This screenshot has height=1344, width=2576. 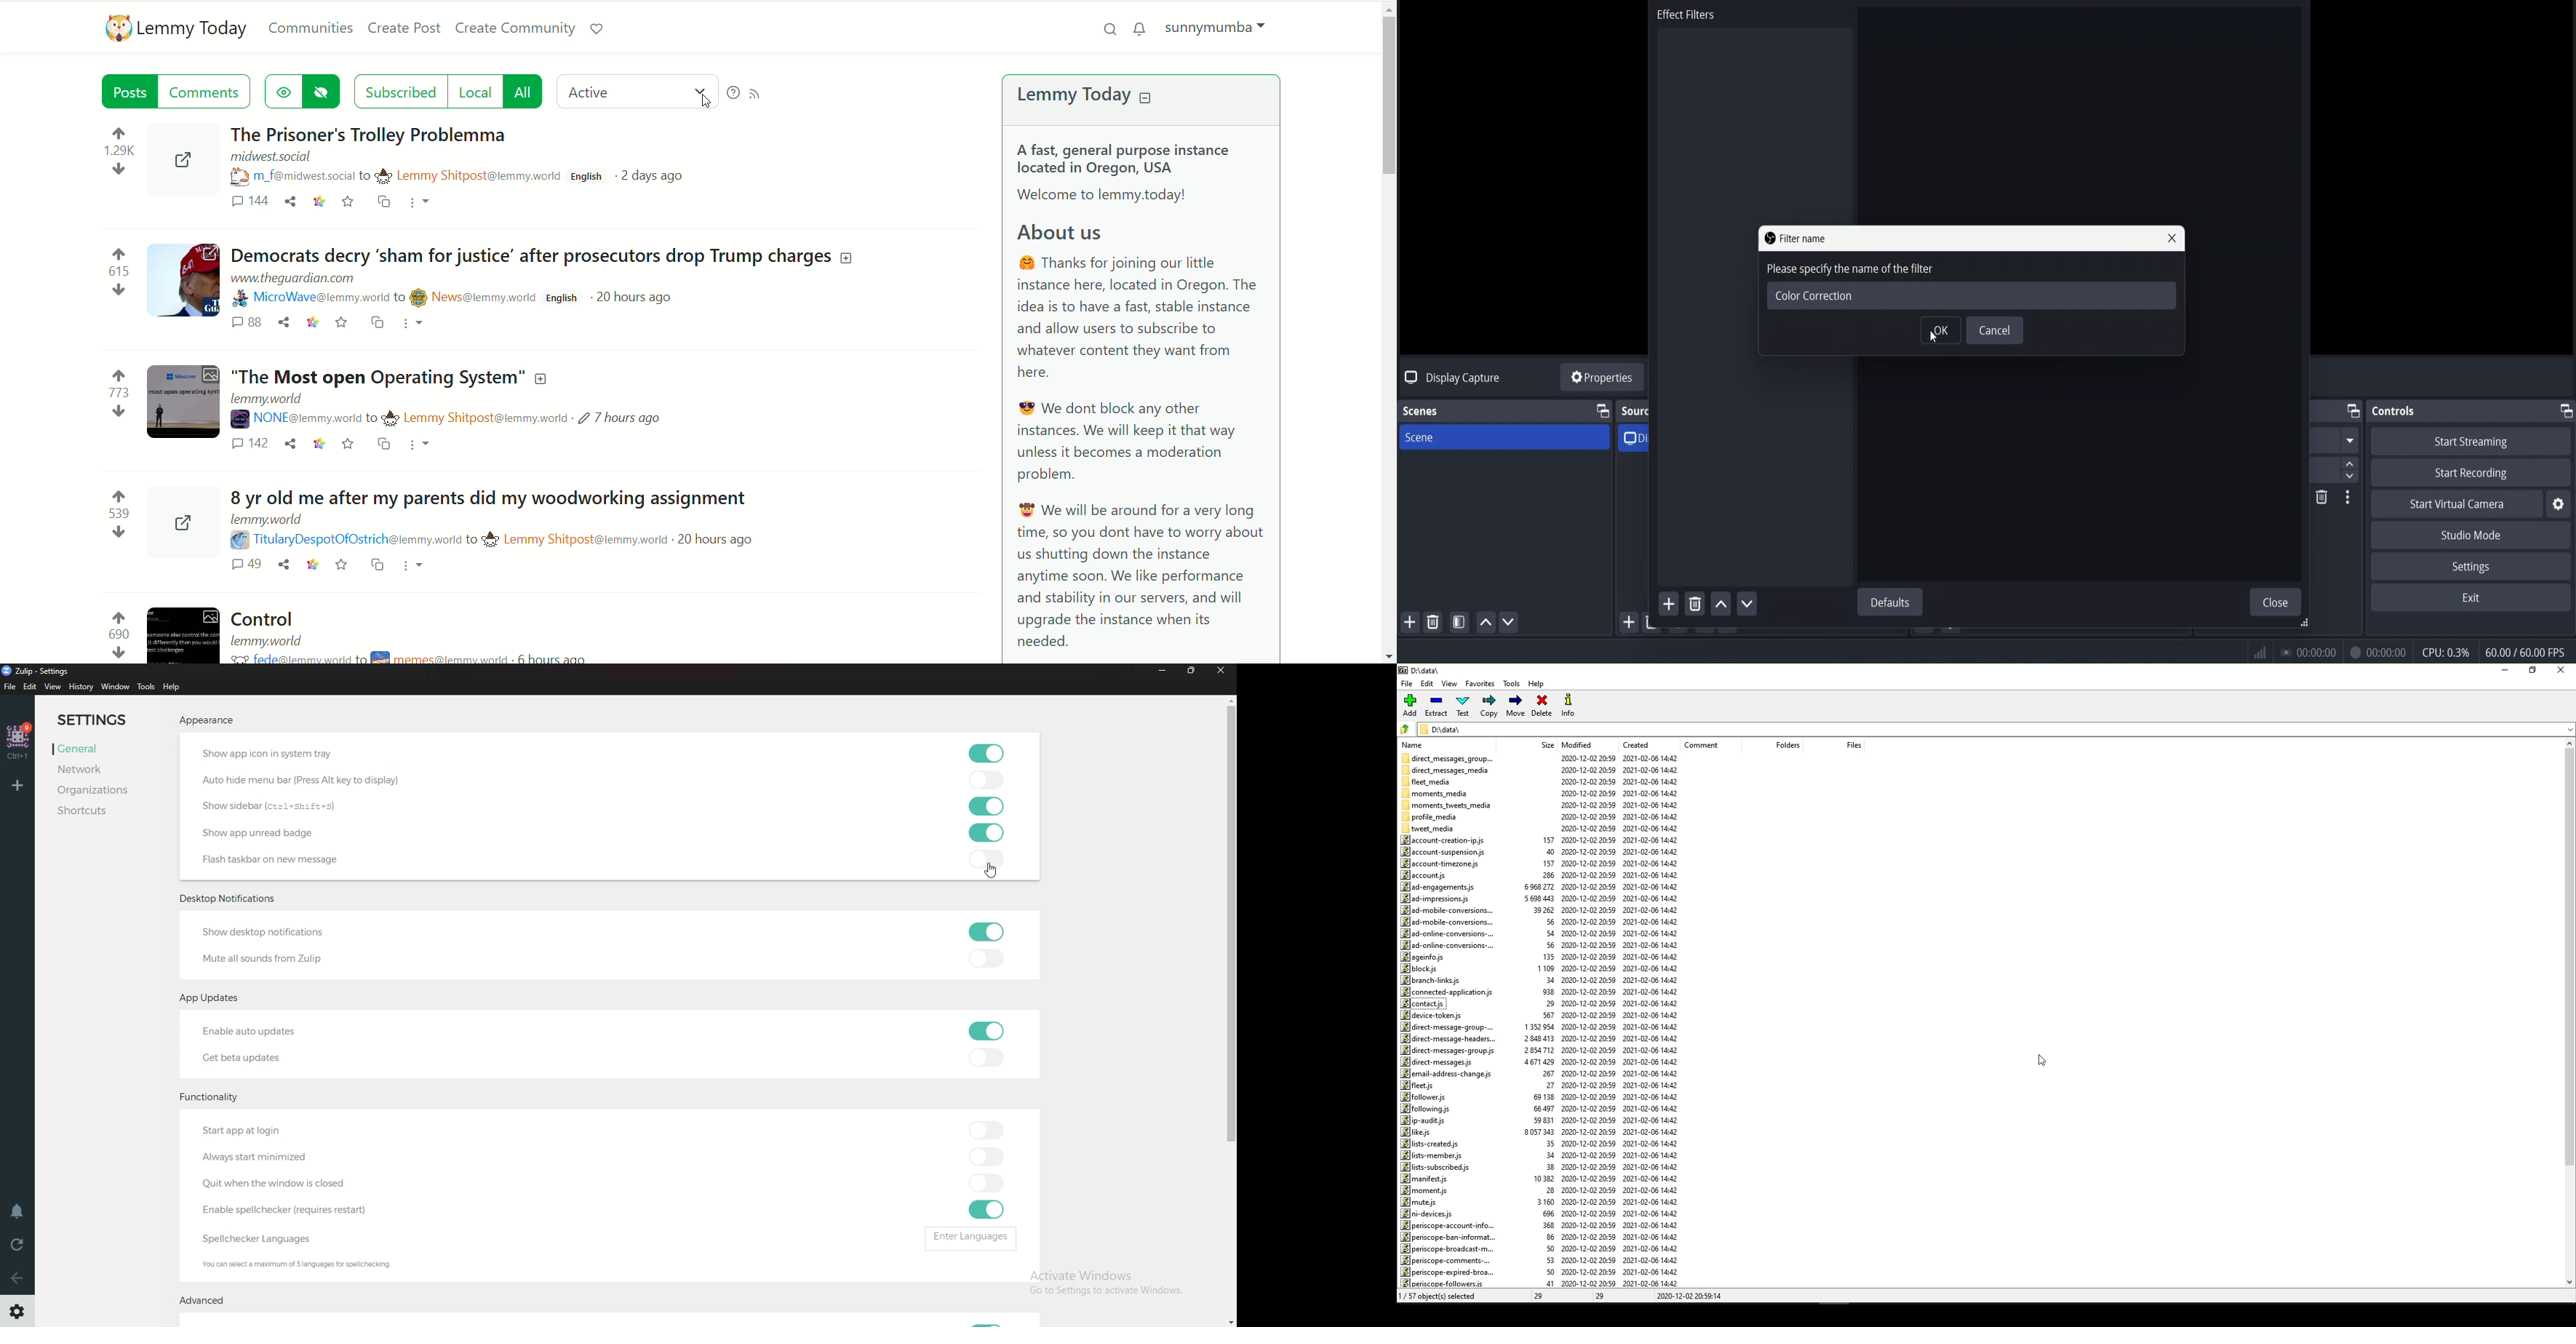 What do you see at coordinates (230, 567) in the screenshot?
I see `comments` at bounding box center [230, 567].